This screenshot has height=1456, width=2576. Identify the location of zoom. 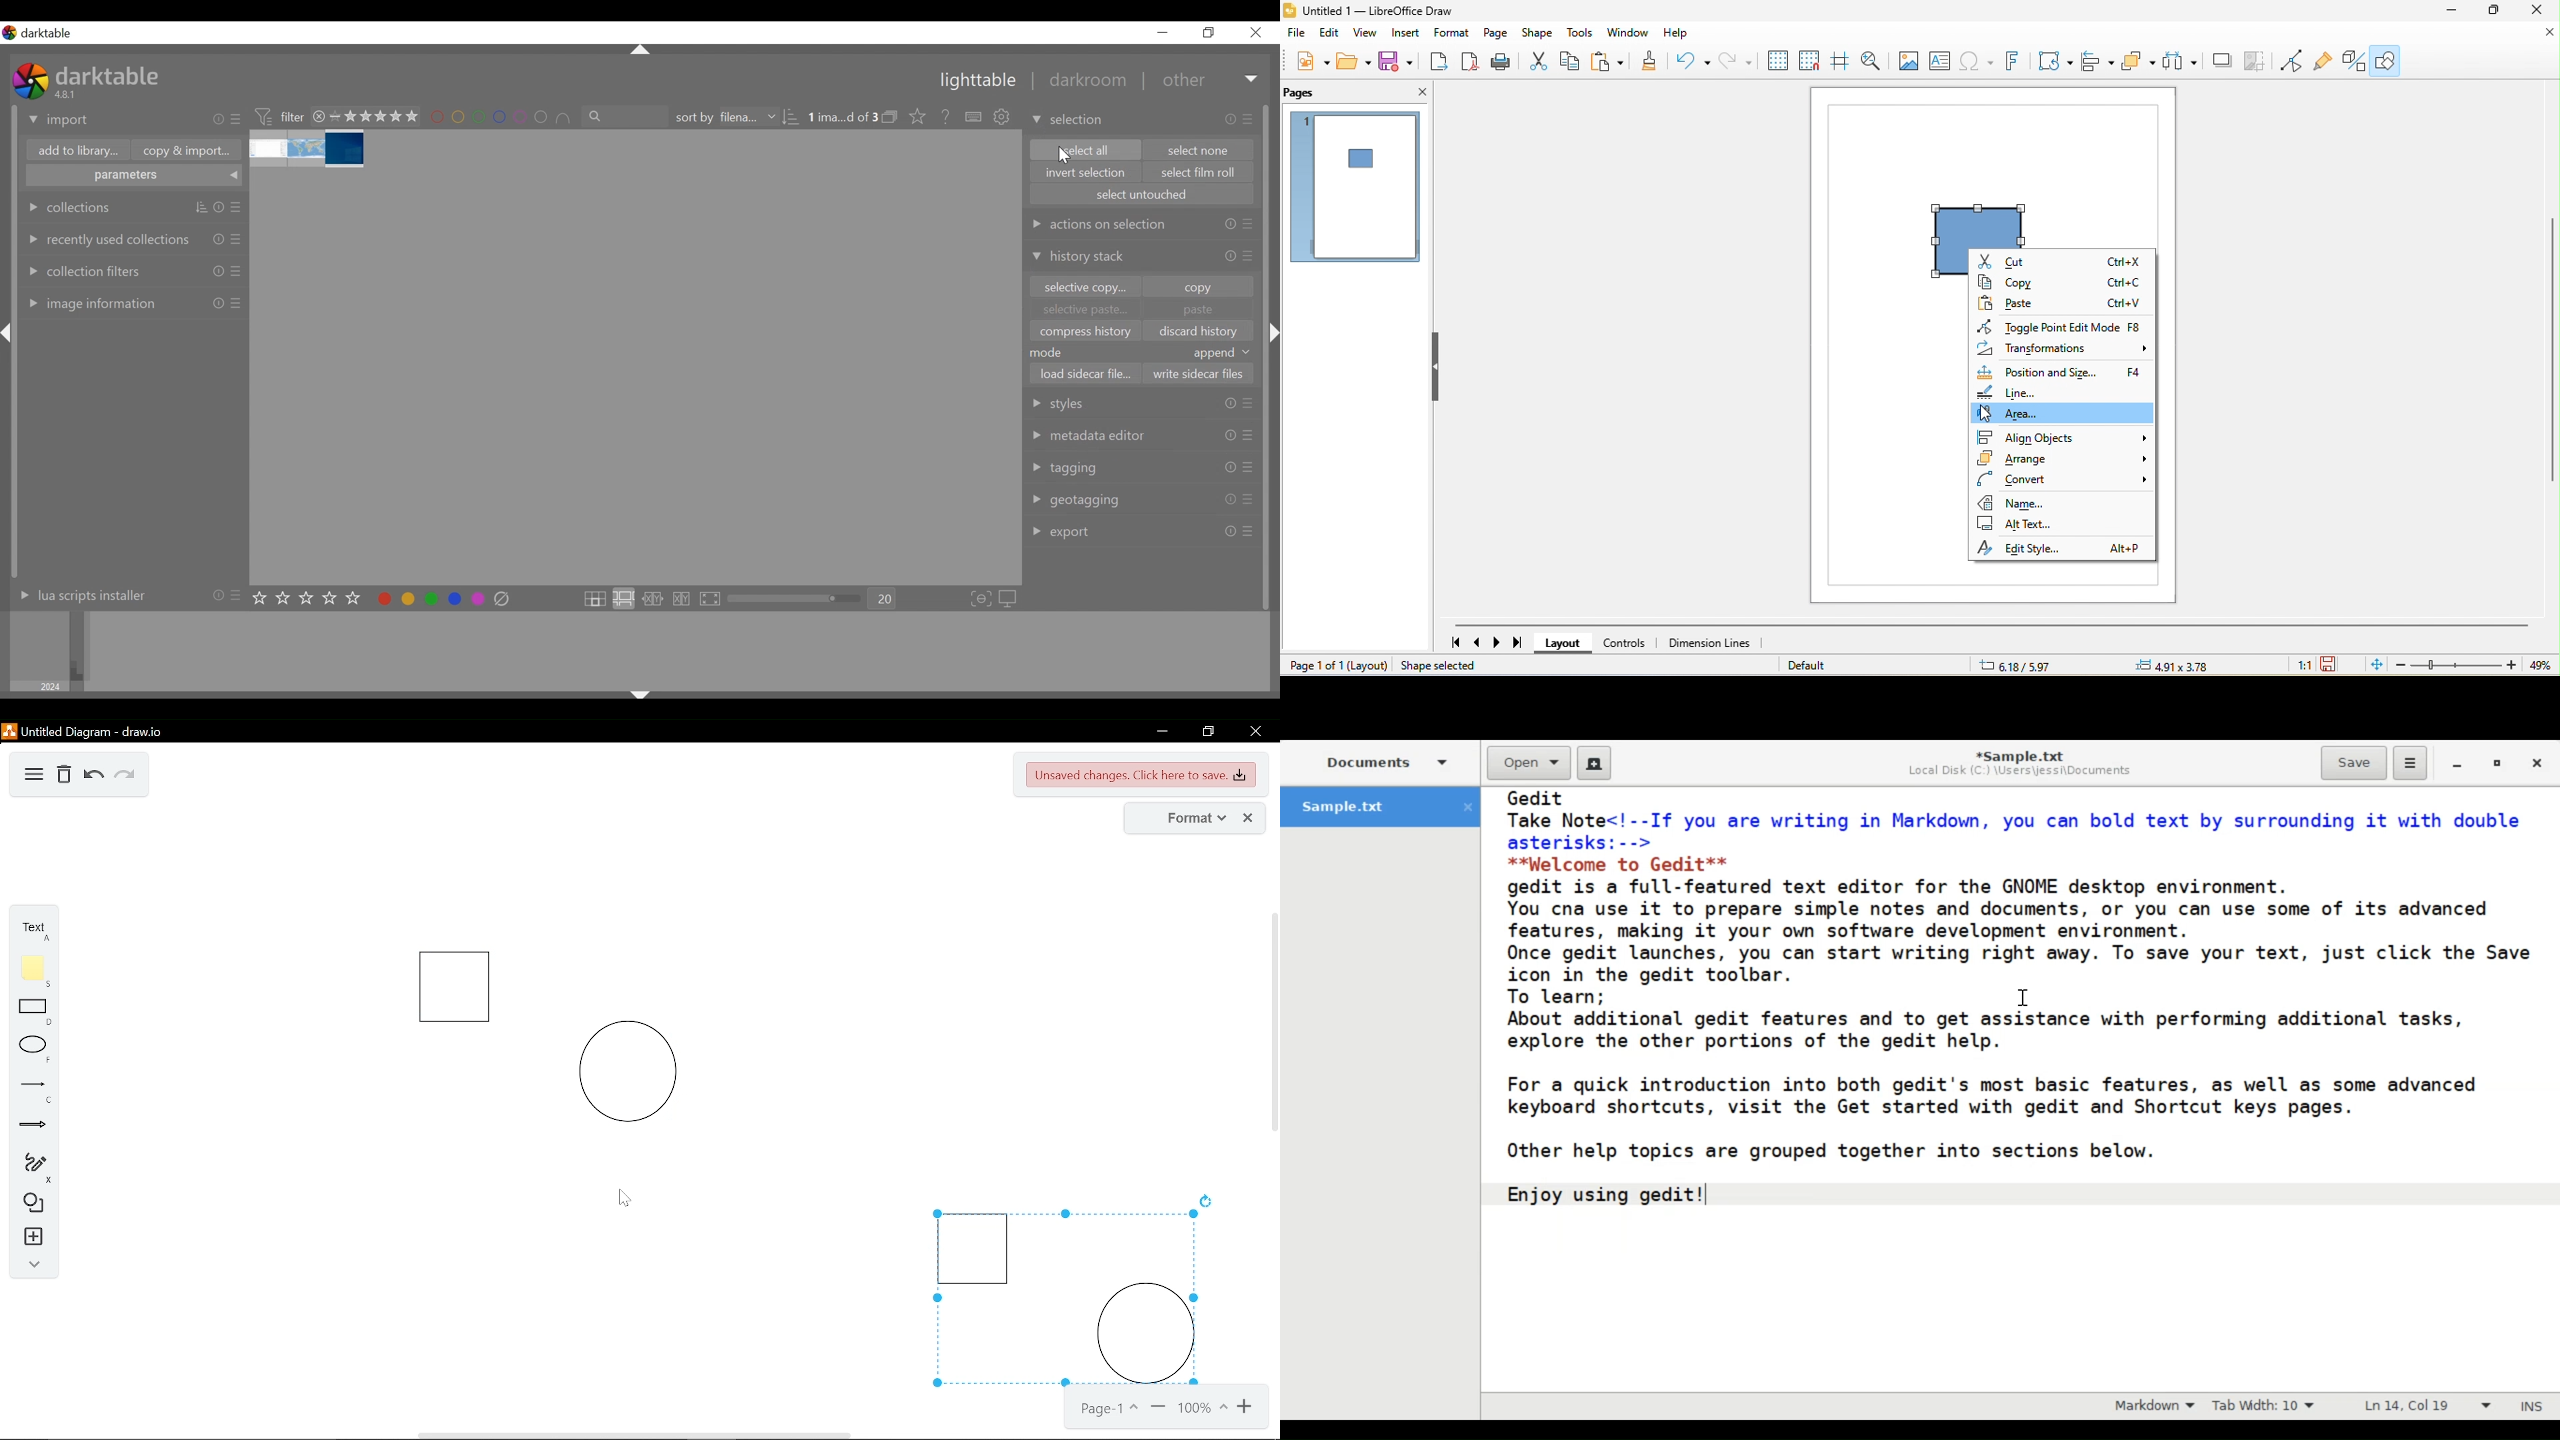
(795, 599).